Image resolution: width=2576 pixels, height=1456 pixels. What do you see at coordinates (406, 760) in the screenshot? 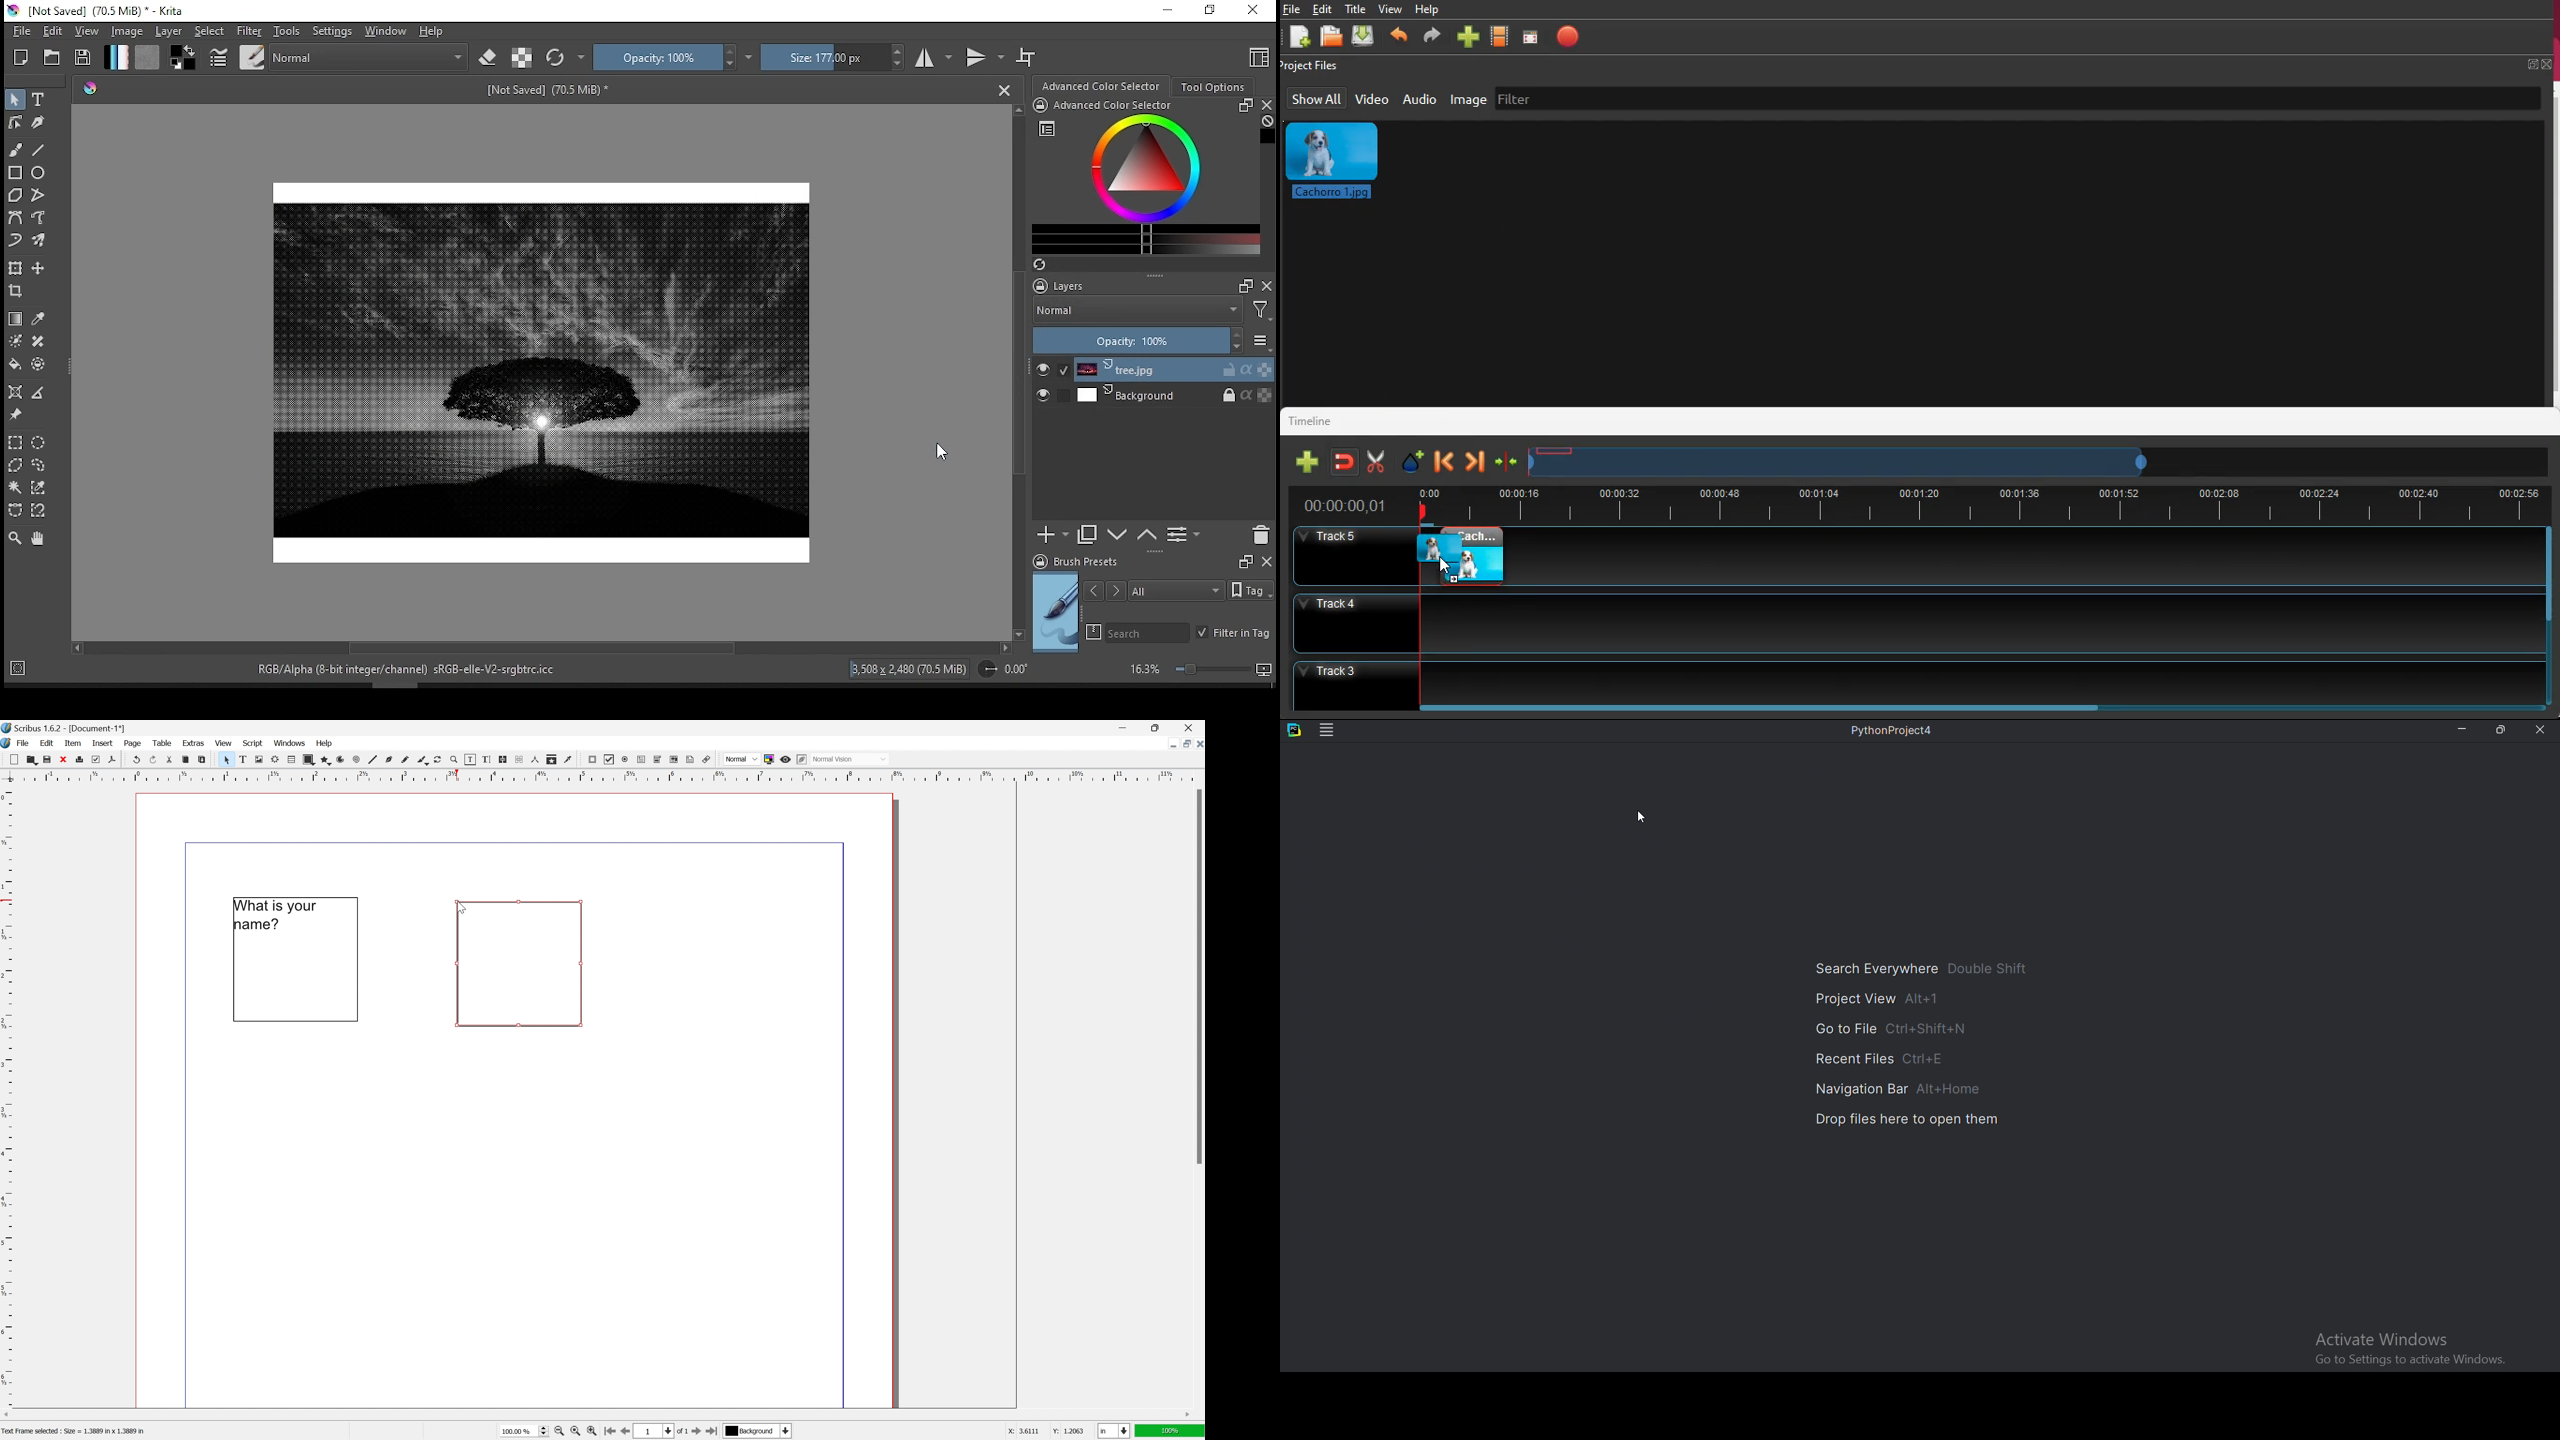
I see `freehand line` at bounding box center [406, 760].